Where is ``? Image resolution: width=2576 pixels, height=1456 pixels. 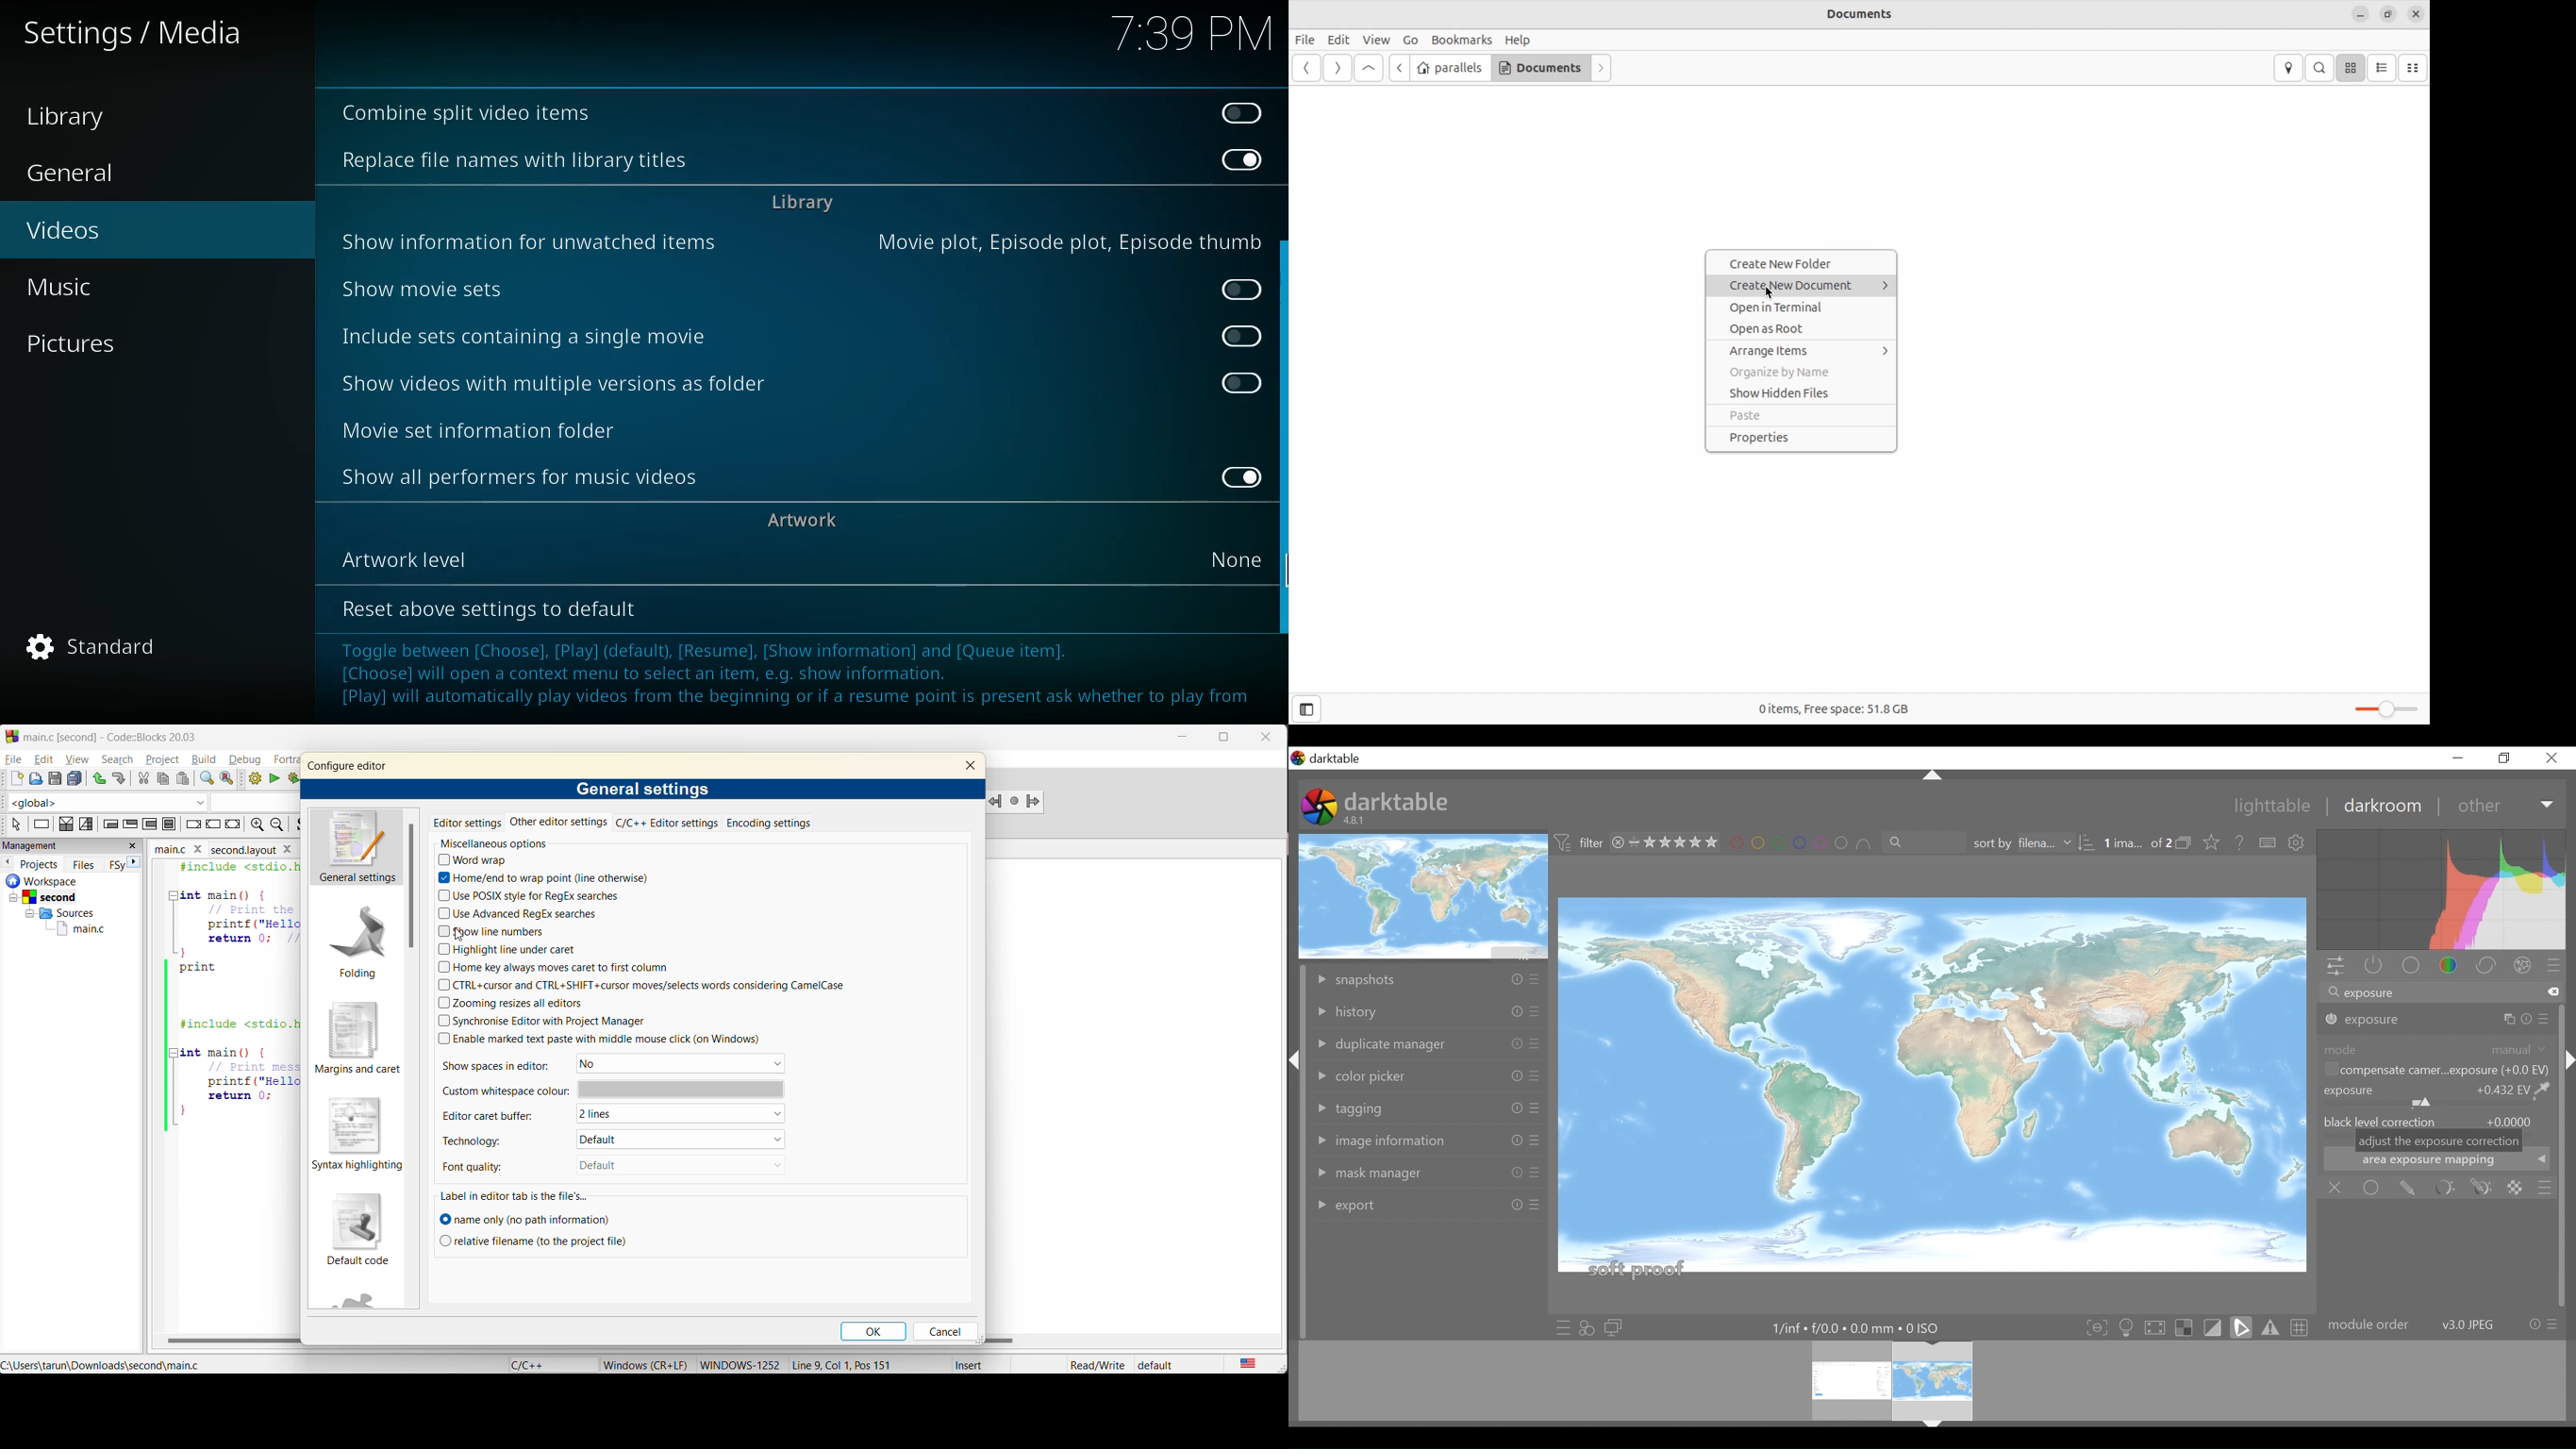  is located at coordinates (2515, 1019).